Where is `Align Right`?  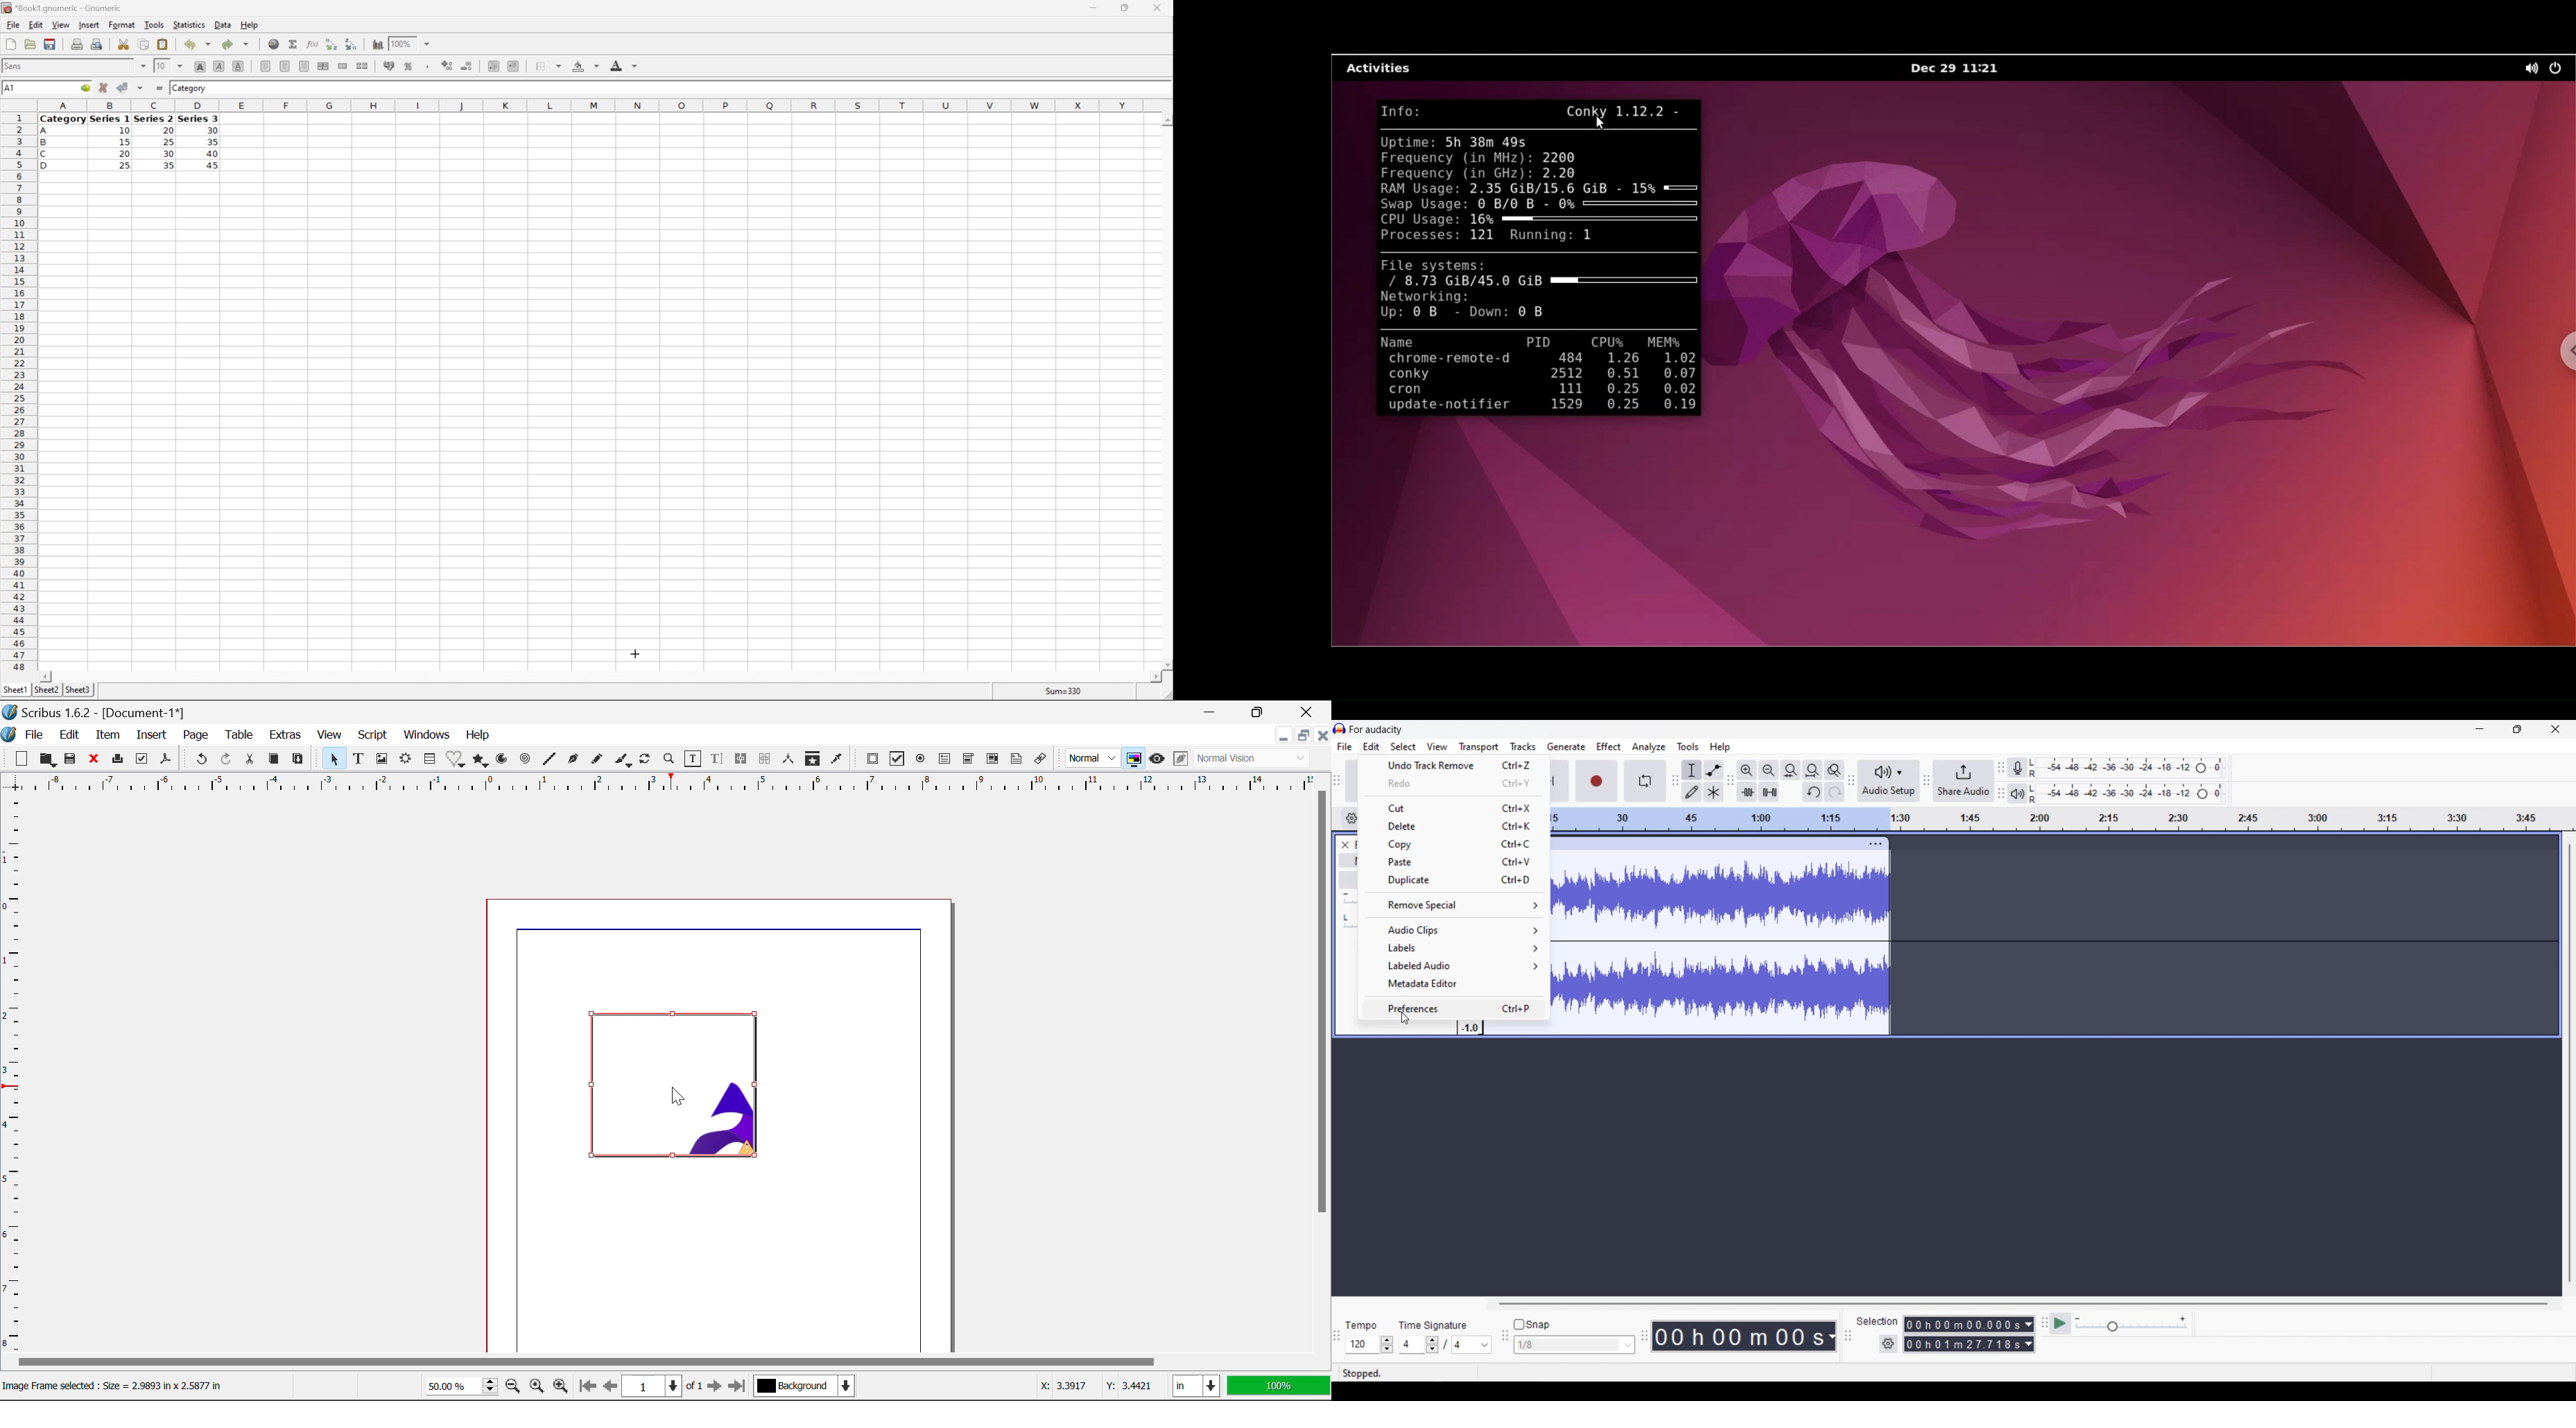 Align Right is located at coordinates (304, 66).